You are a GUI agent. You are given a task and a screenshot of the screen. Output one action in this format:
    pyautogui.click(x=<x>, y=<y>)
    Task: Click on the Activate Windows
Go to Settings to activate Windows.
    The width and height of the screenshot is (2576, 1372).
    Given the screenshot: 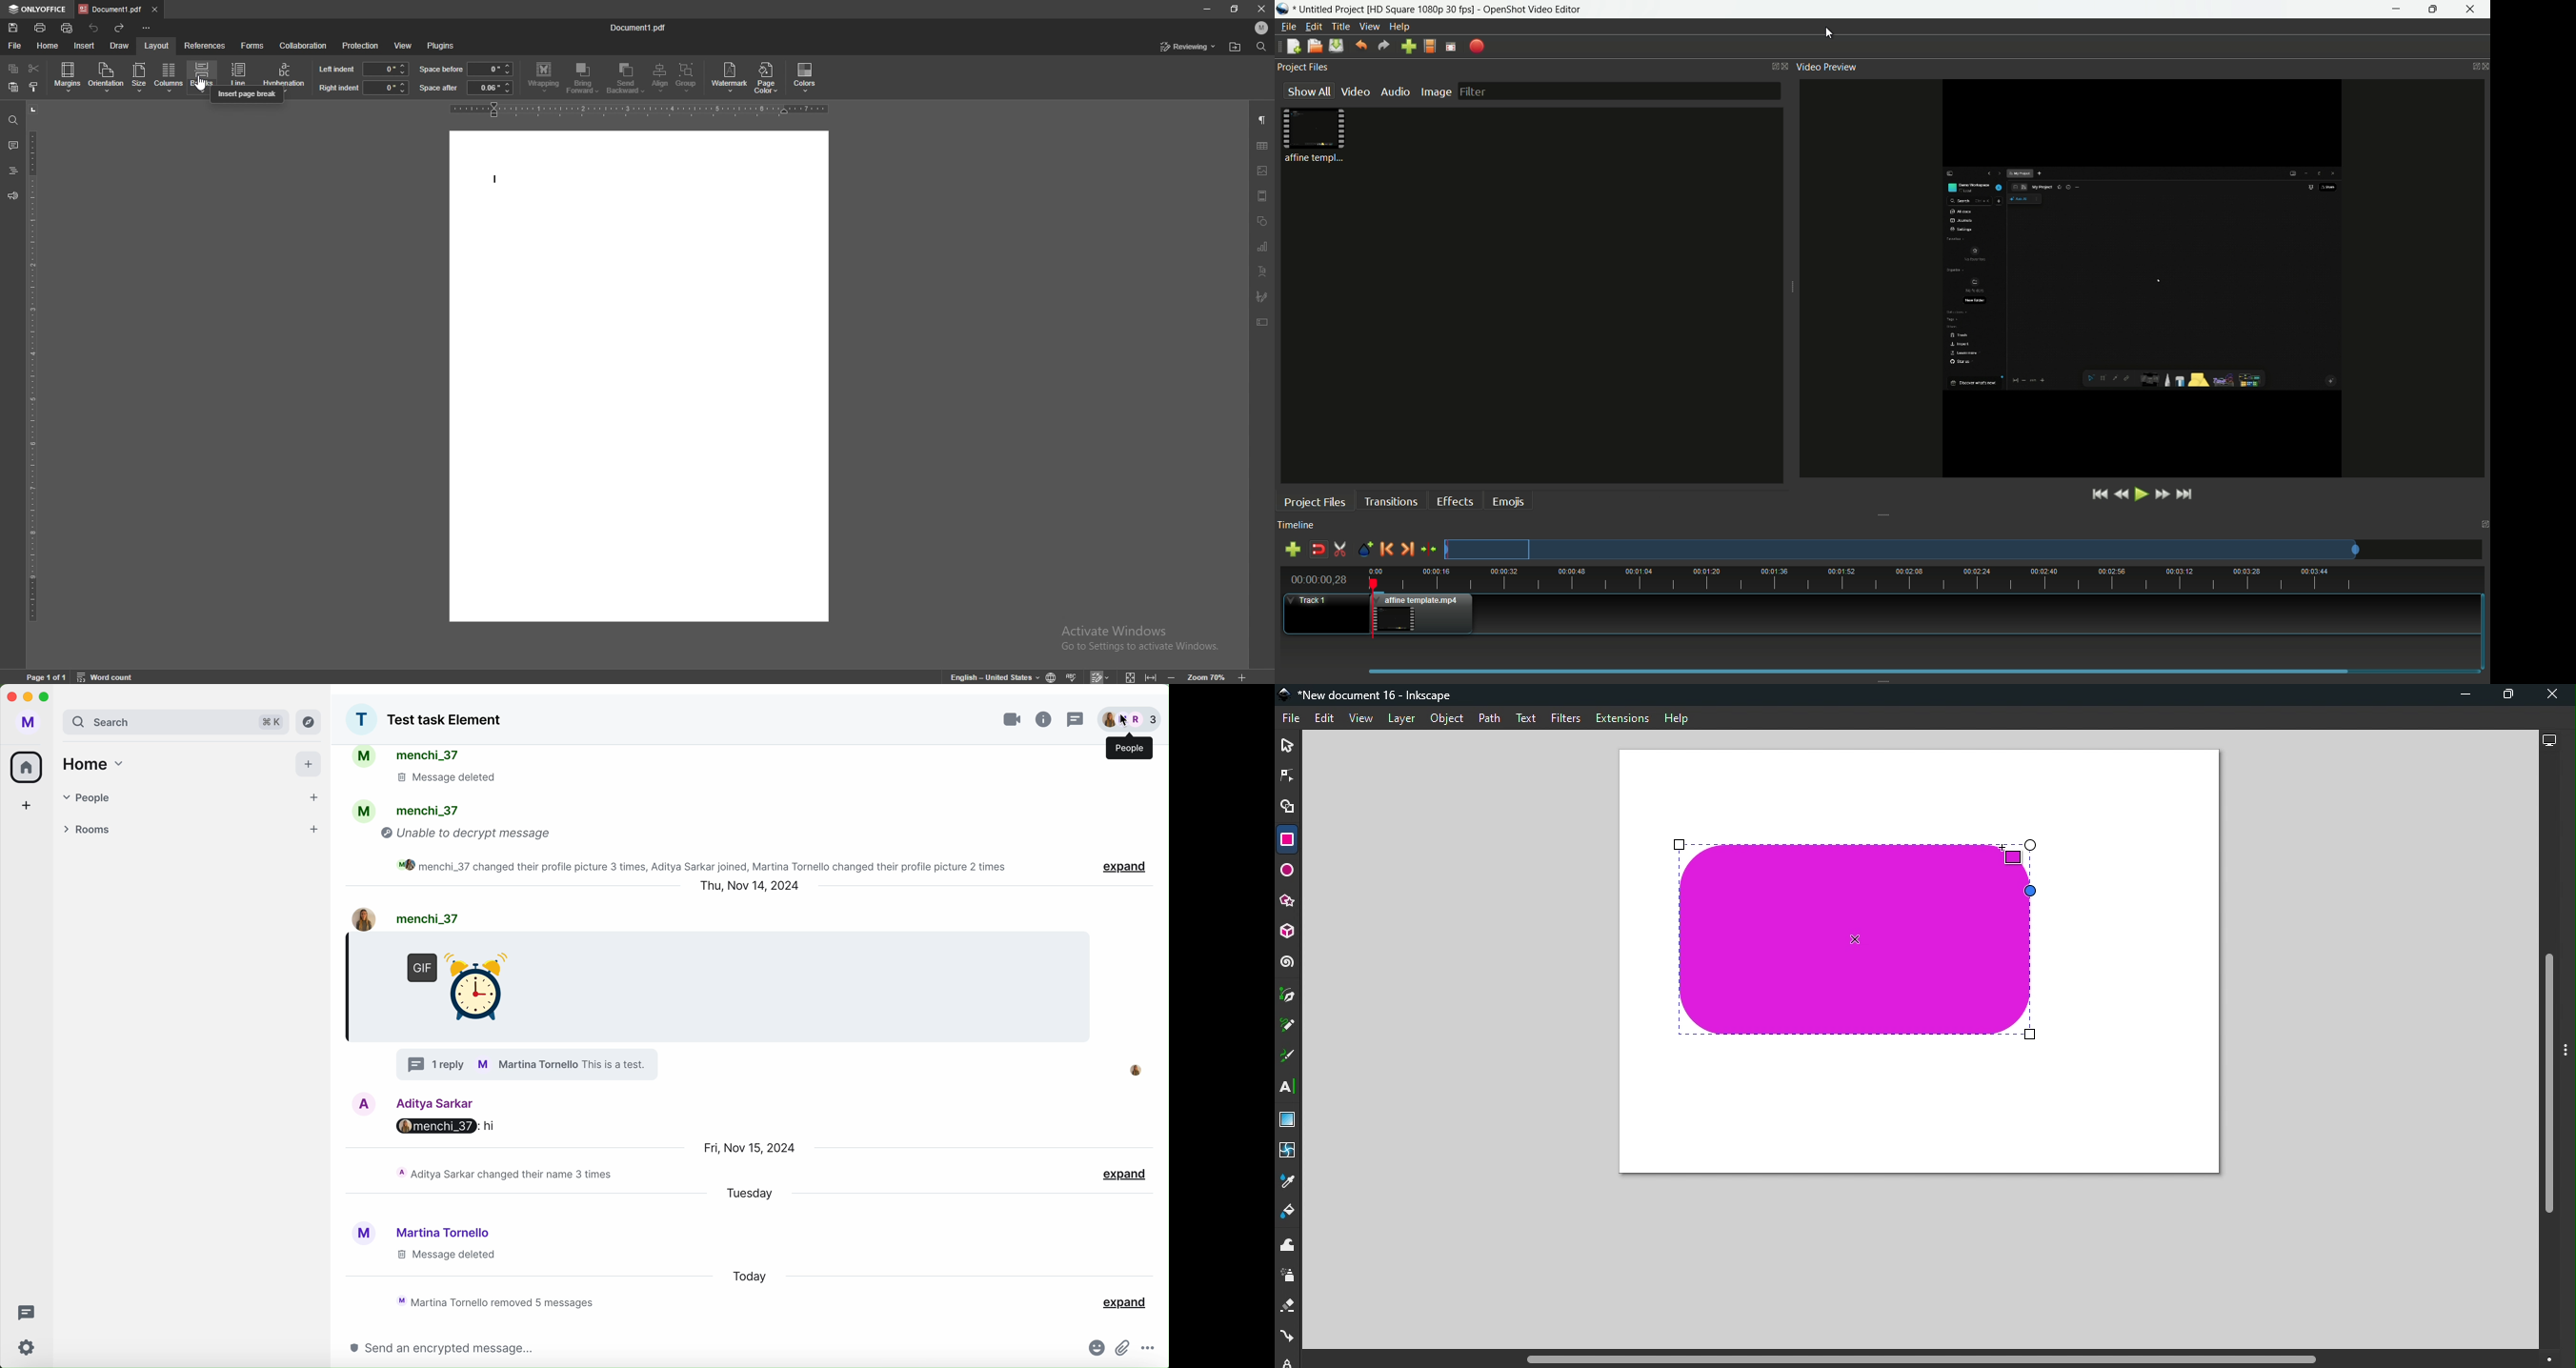 What is the action you would take?
    pyautogui.click(x=1143, y=643)
    